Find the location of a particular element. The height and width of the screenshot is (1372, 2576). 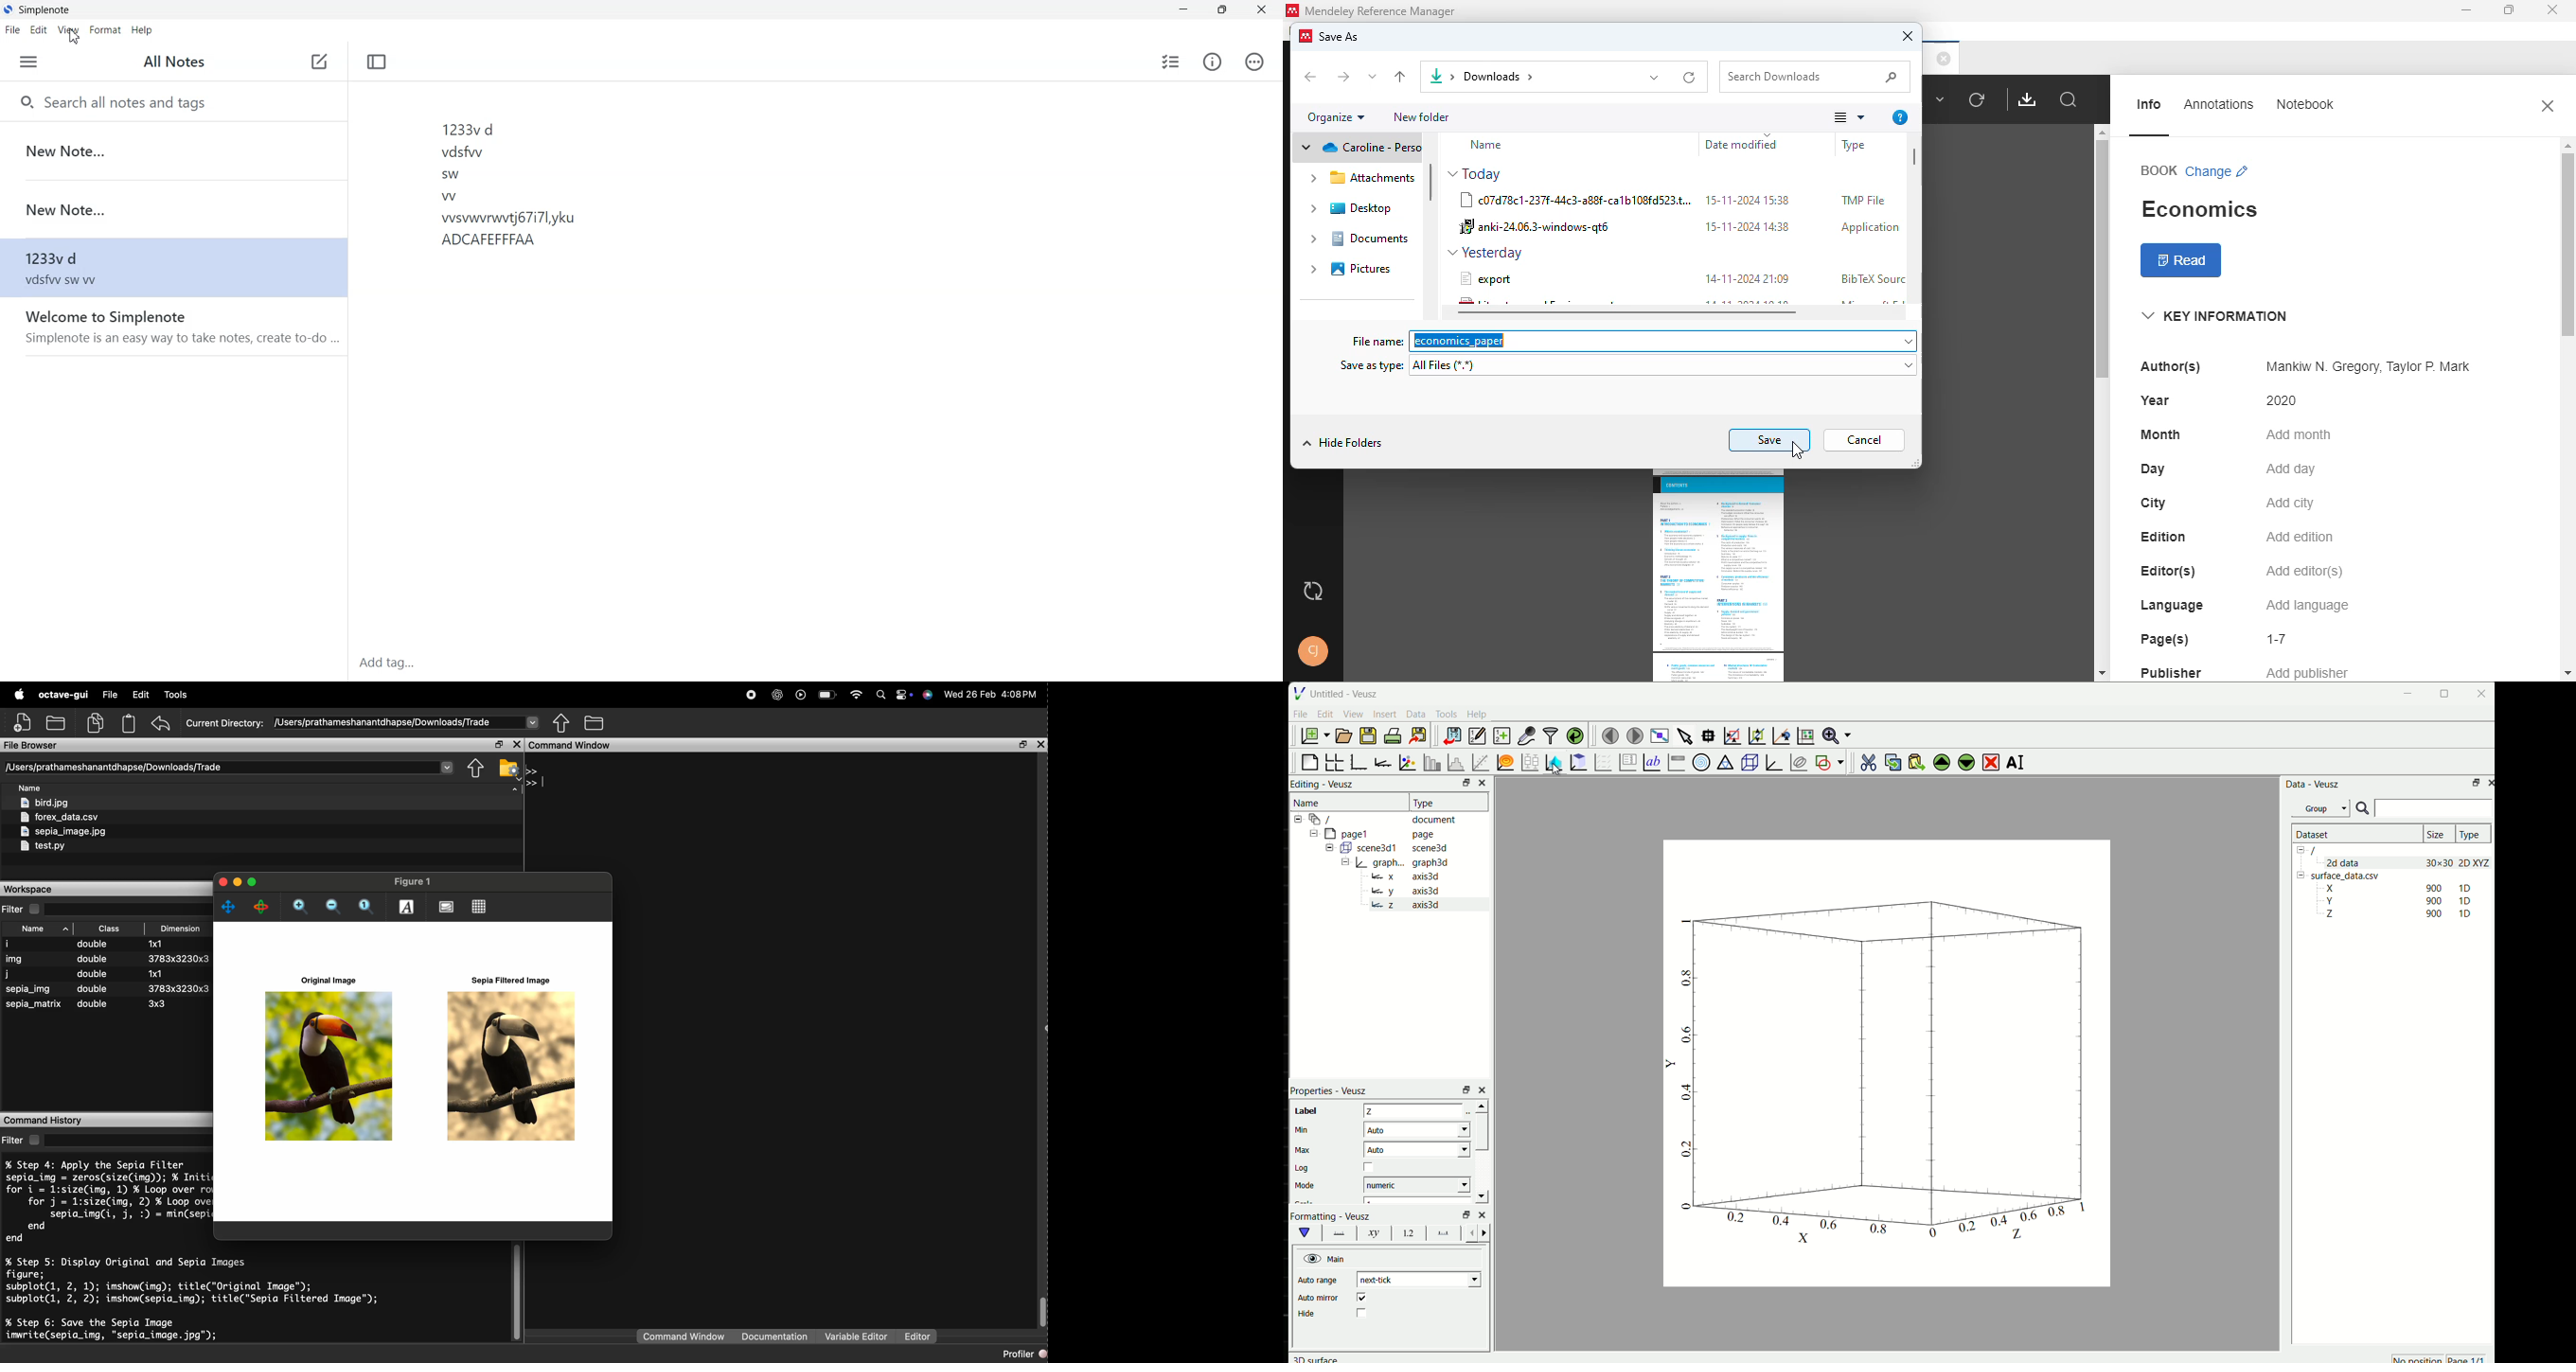

previous locations is located at coordinates (1653, 77).